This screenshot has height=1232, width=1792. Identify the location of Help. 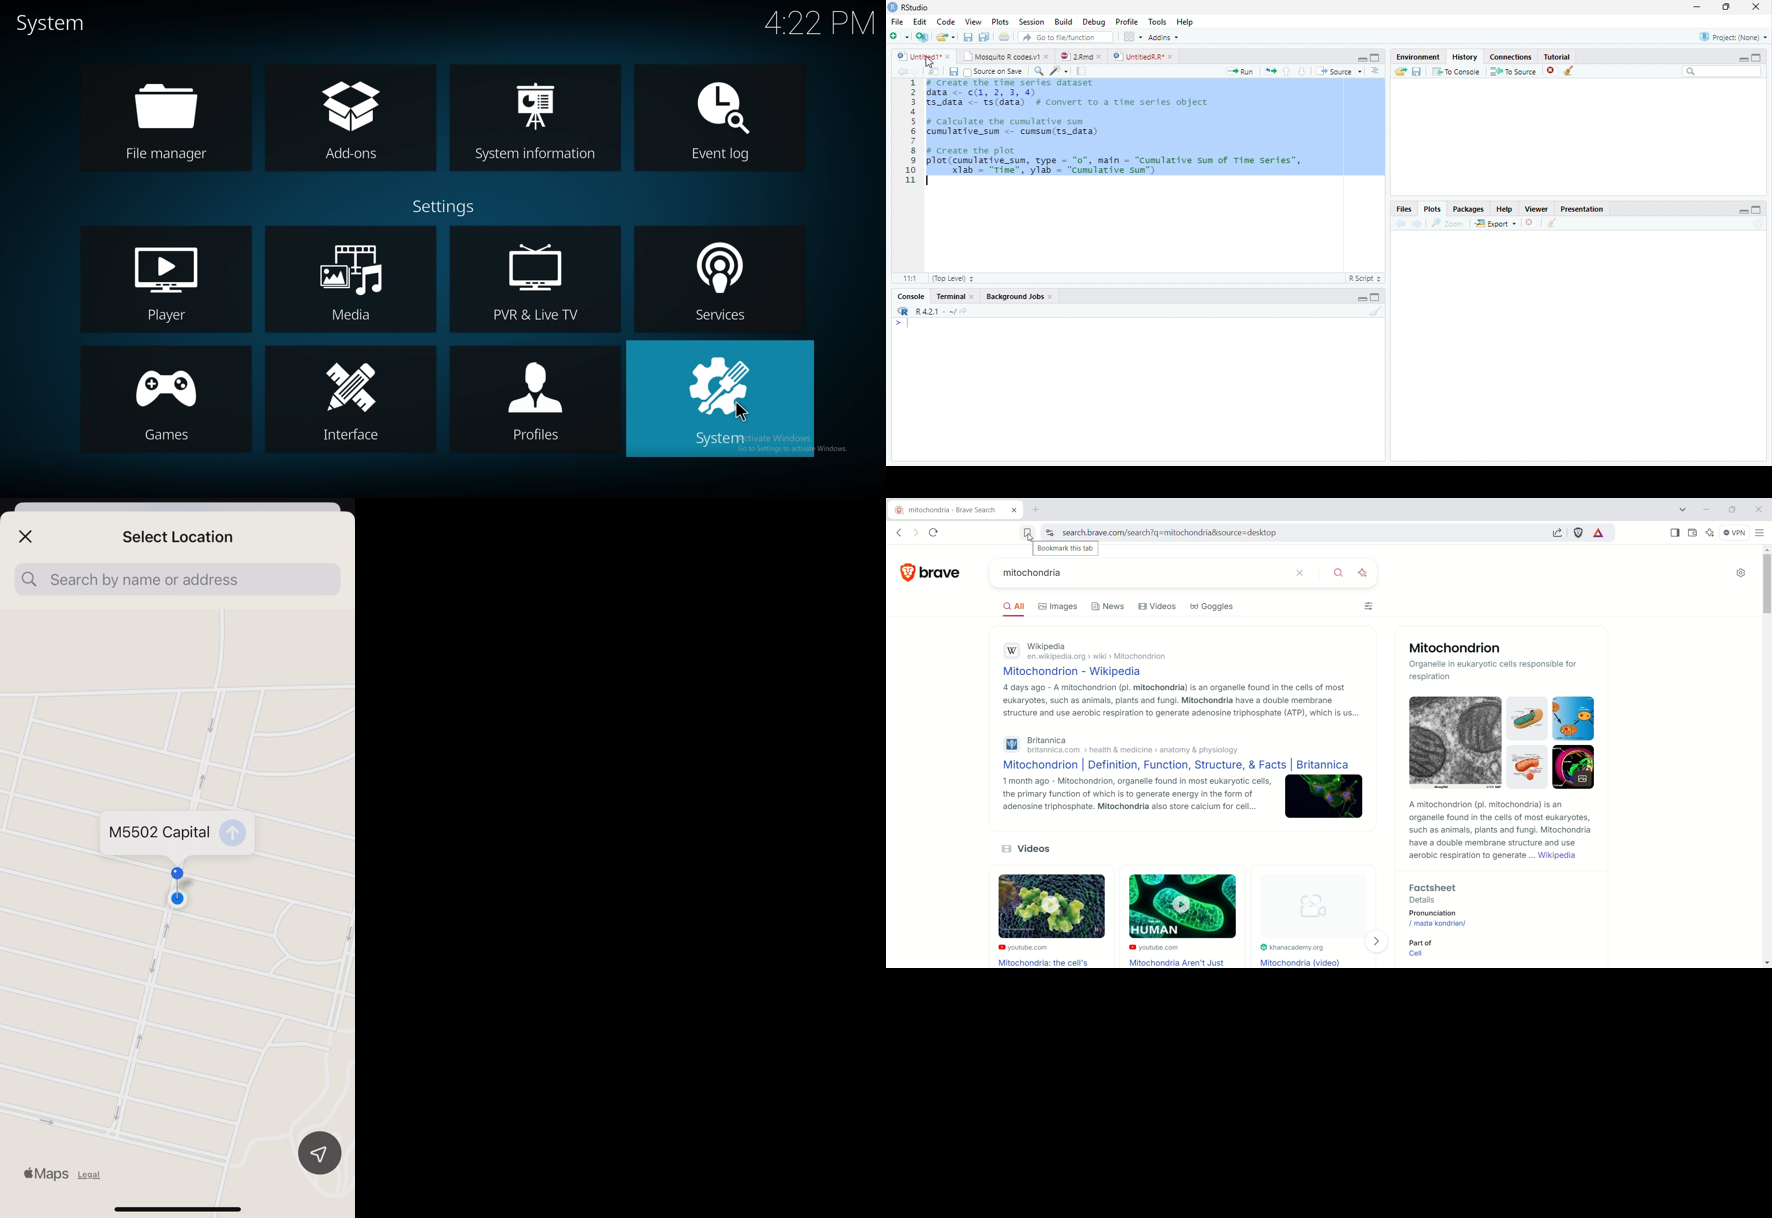
(1504, 210).